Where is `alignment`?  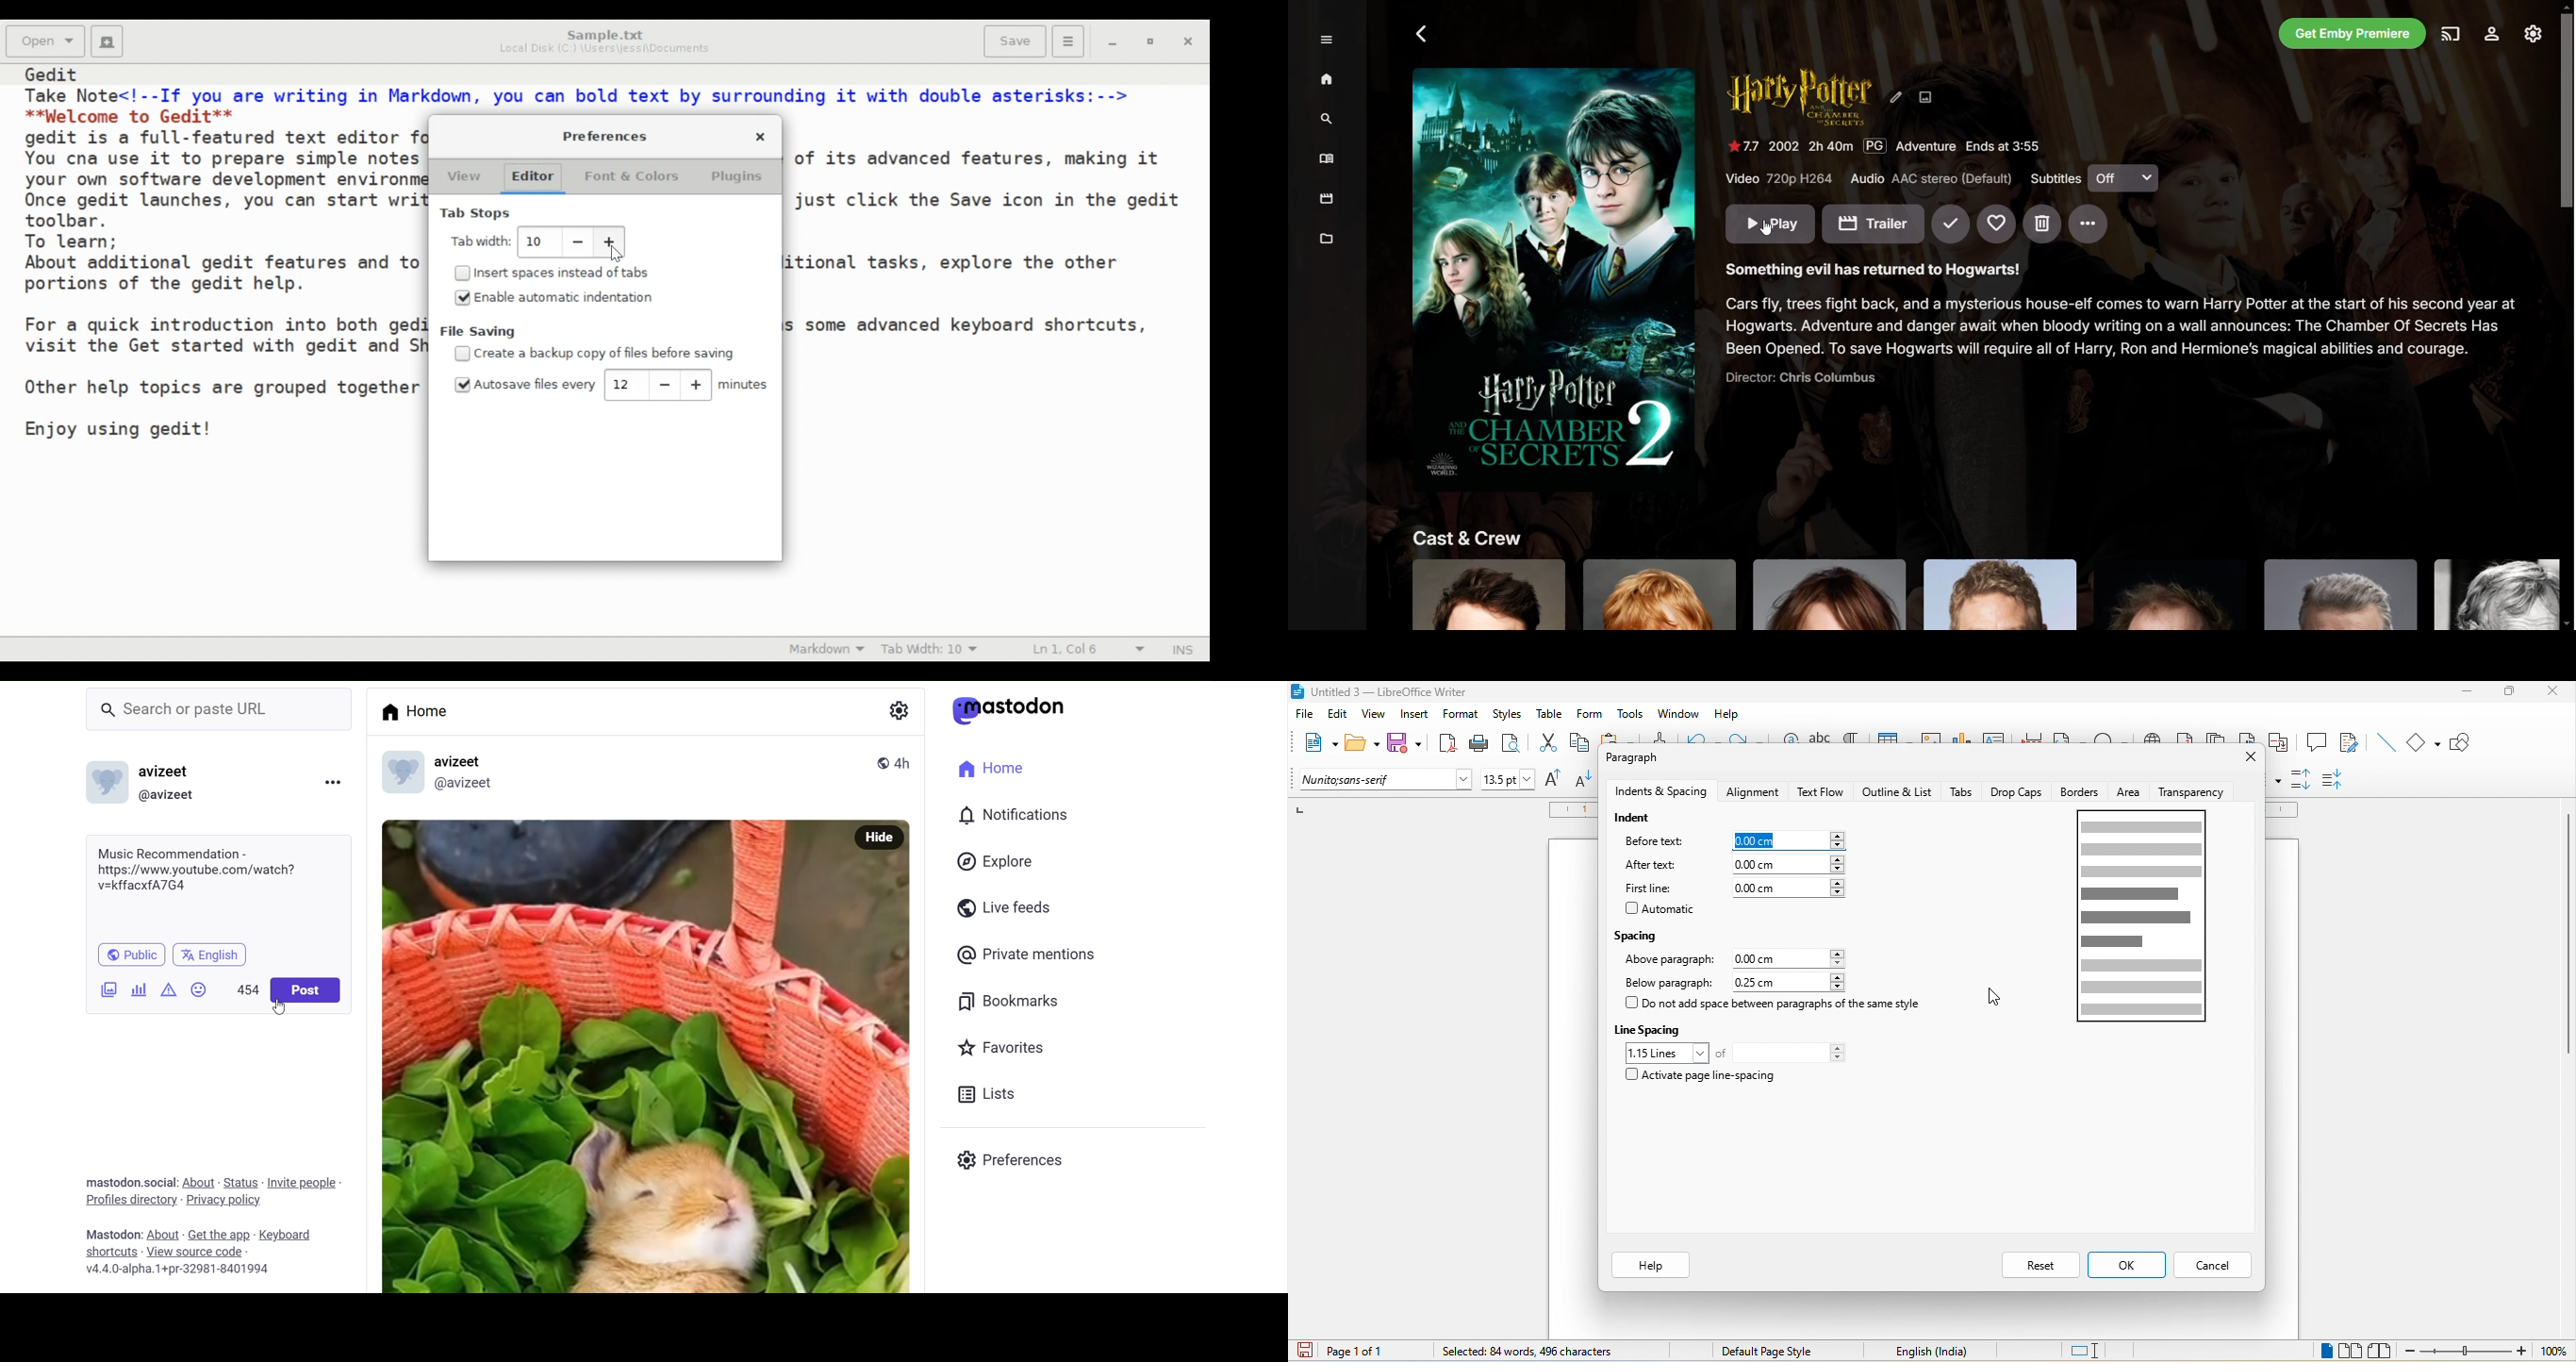
alignment is located at coordinates (1752, 789).